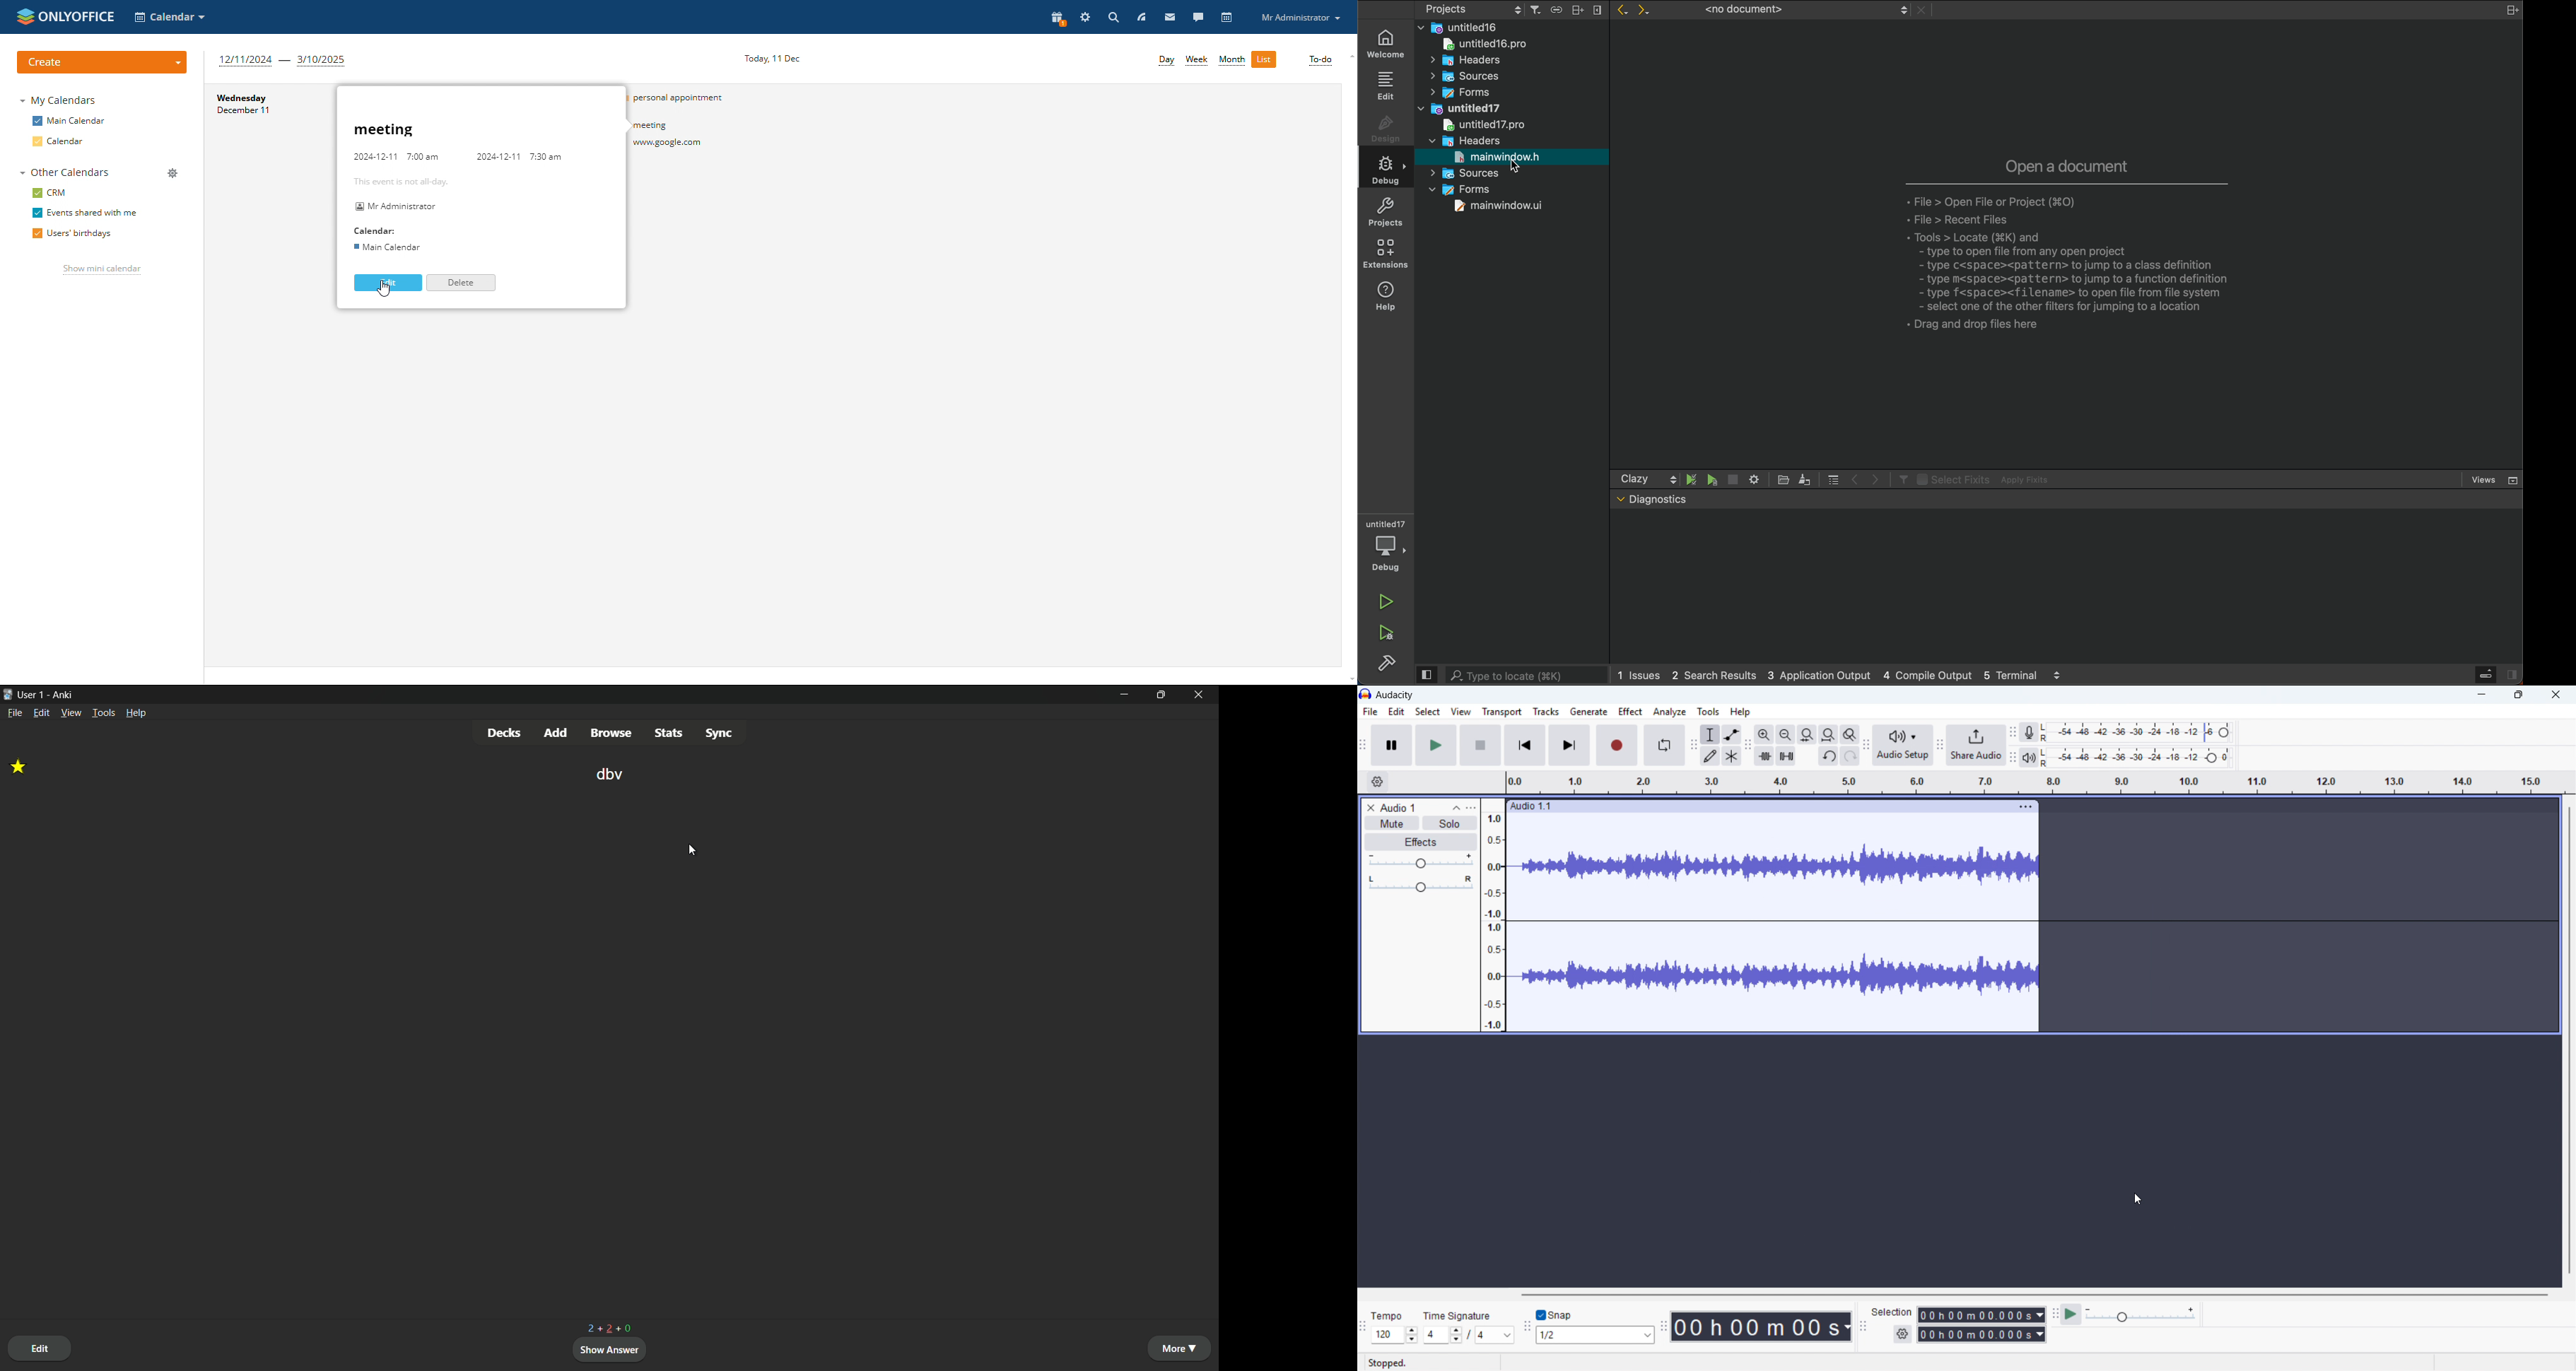 This screenshot has width=2576, height=1372. I want to click on Toggle zoom , so click(1850, 734).